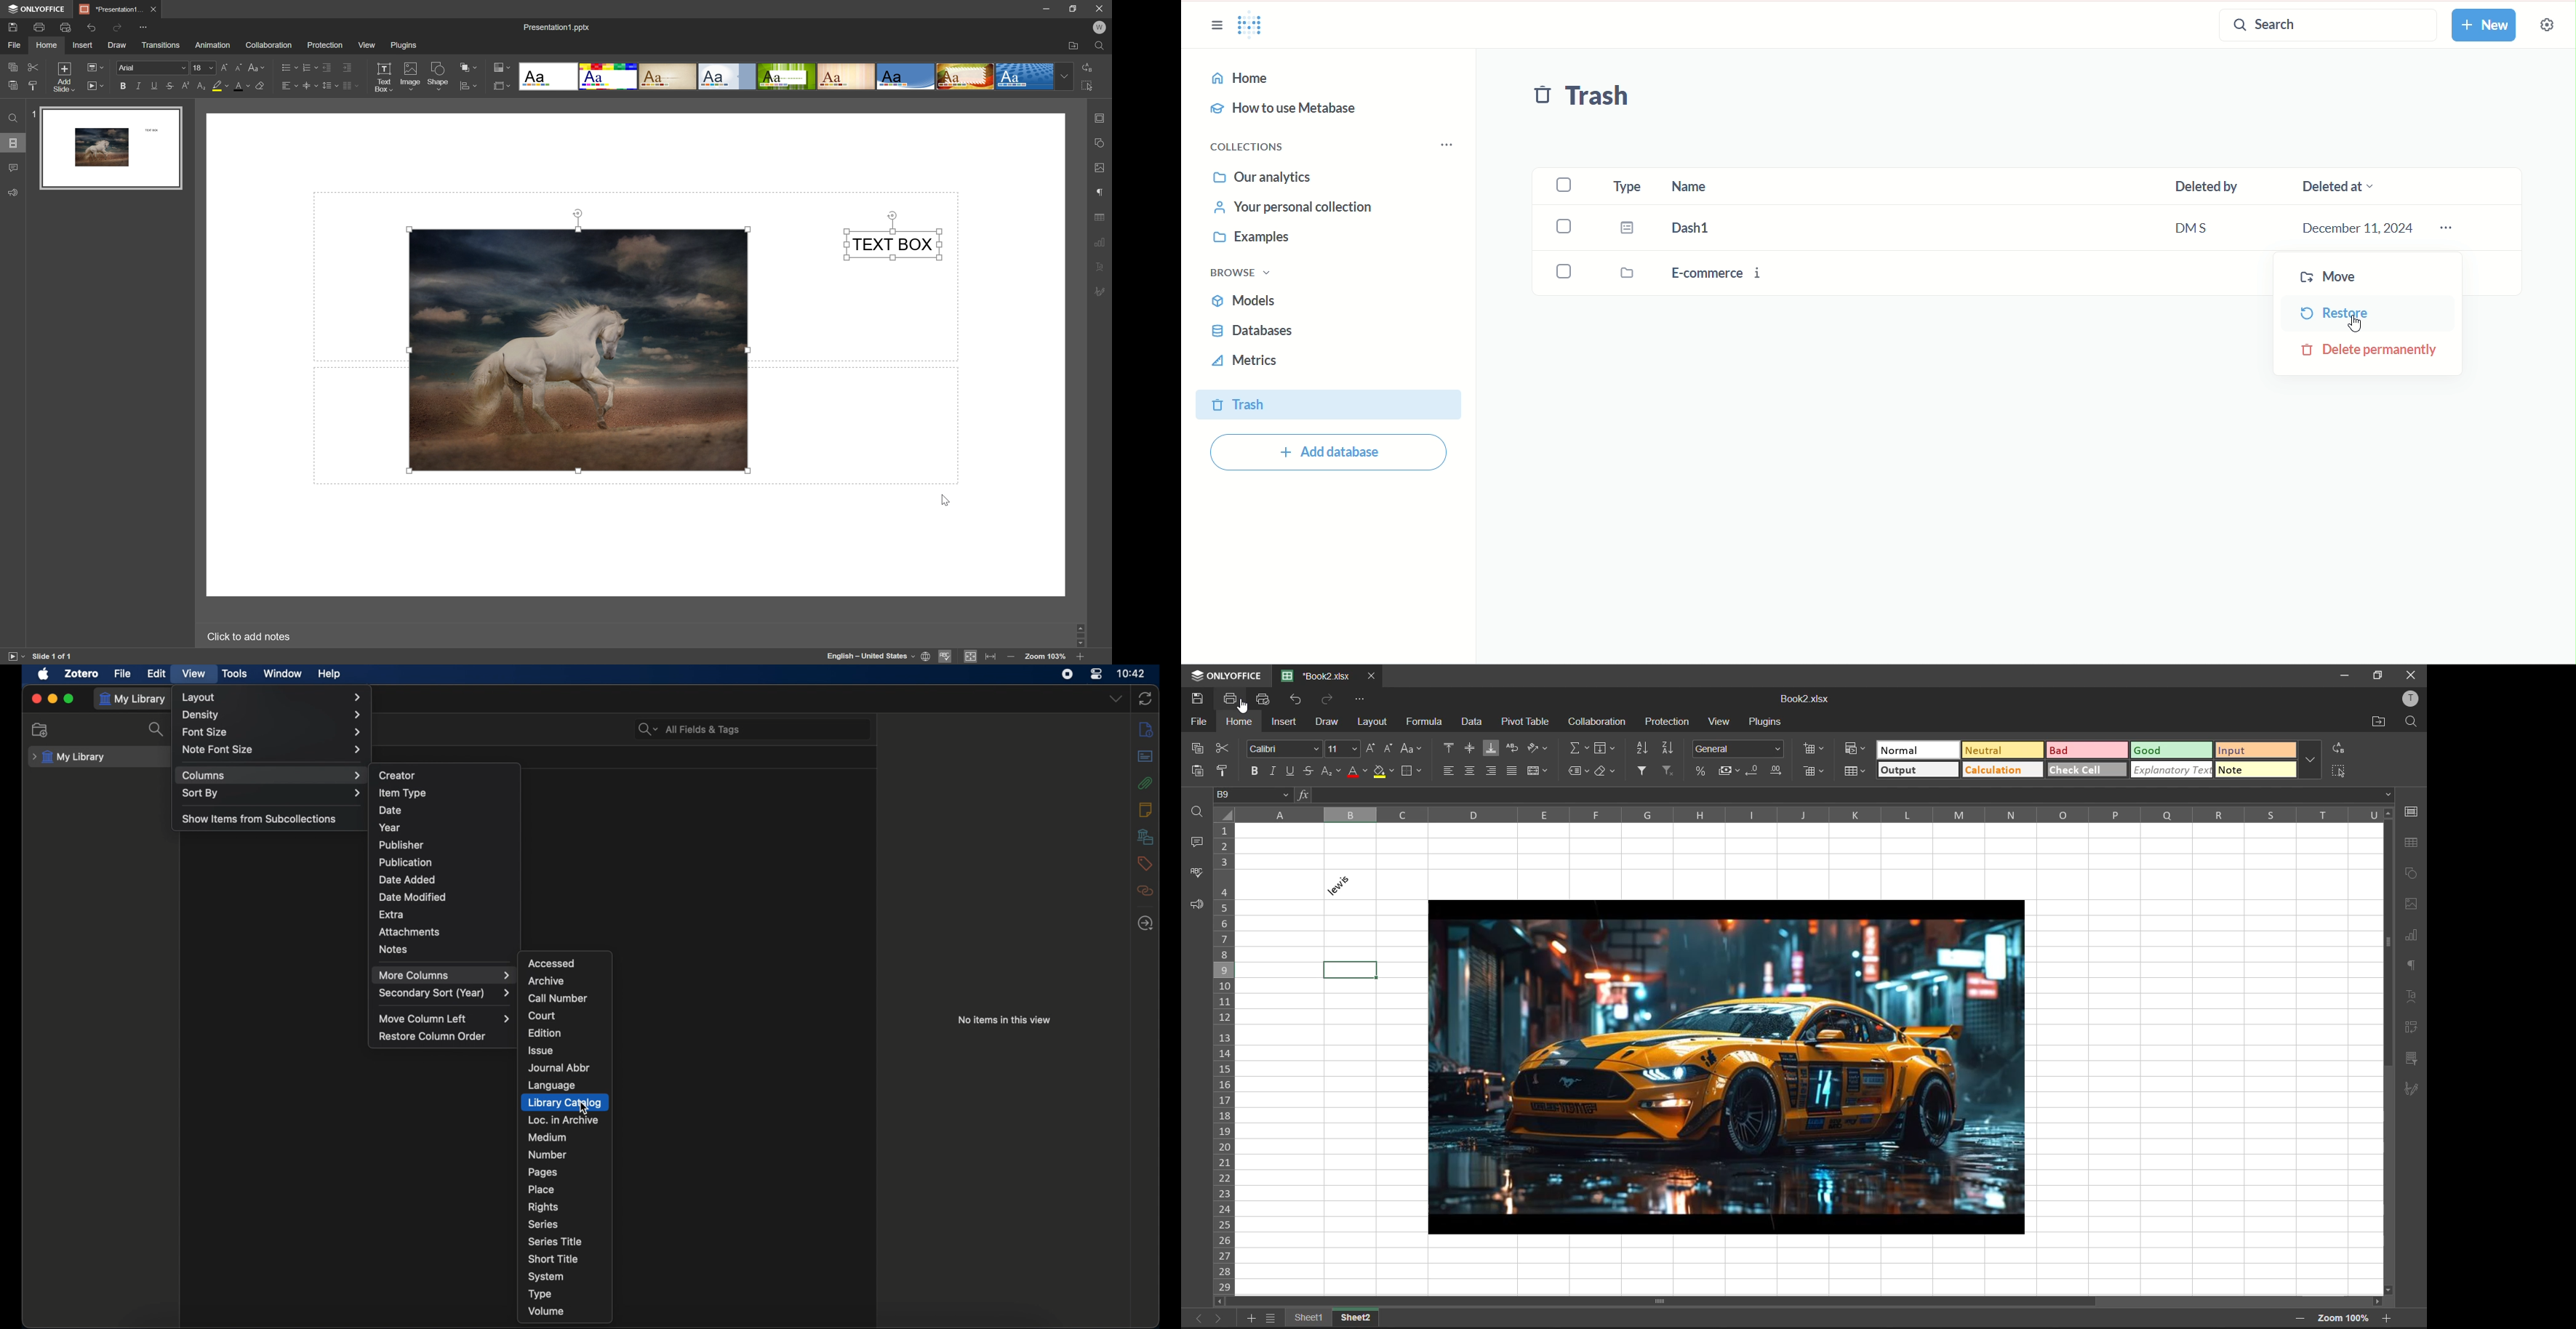  I want to click on redo, so click(1330, 701).